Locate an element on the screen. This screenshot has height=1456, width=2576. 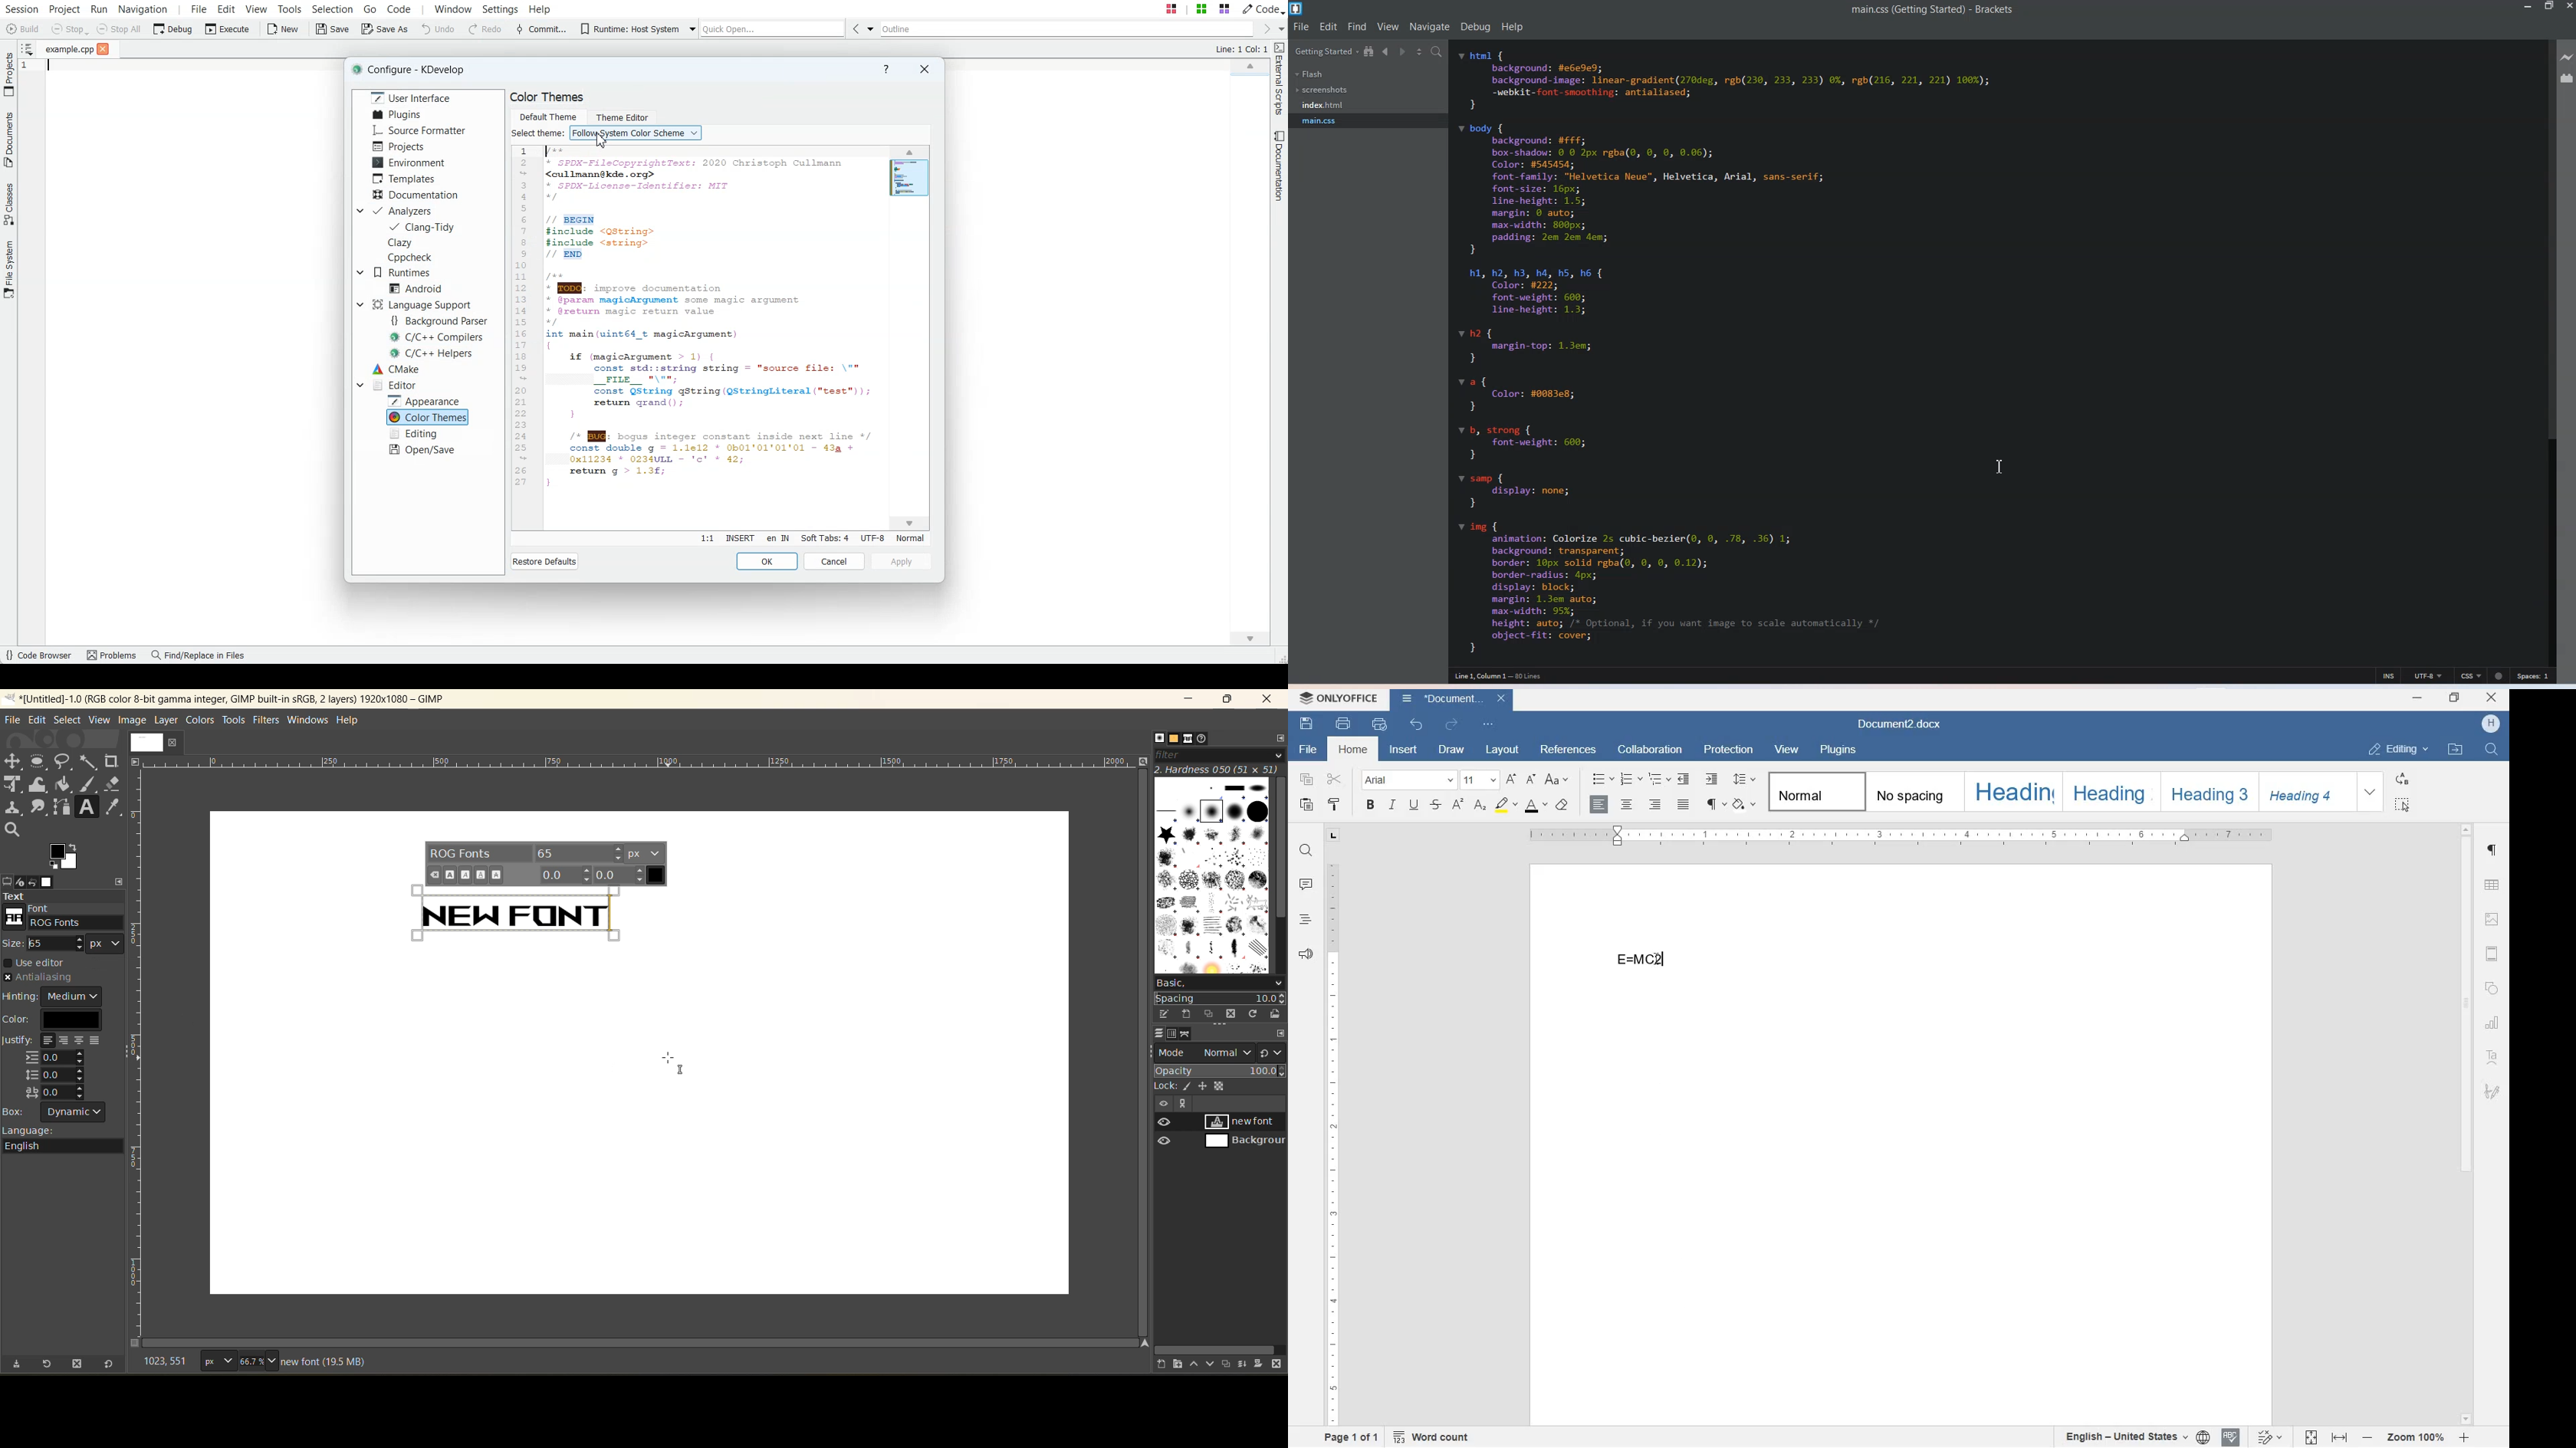
merge this layer is located at coordinates (1247, 1365).